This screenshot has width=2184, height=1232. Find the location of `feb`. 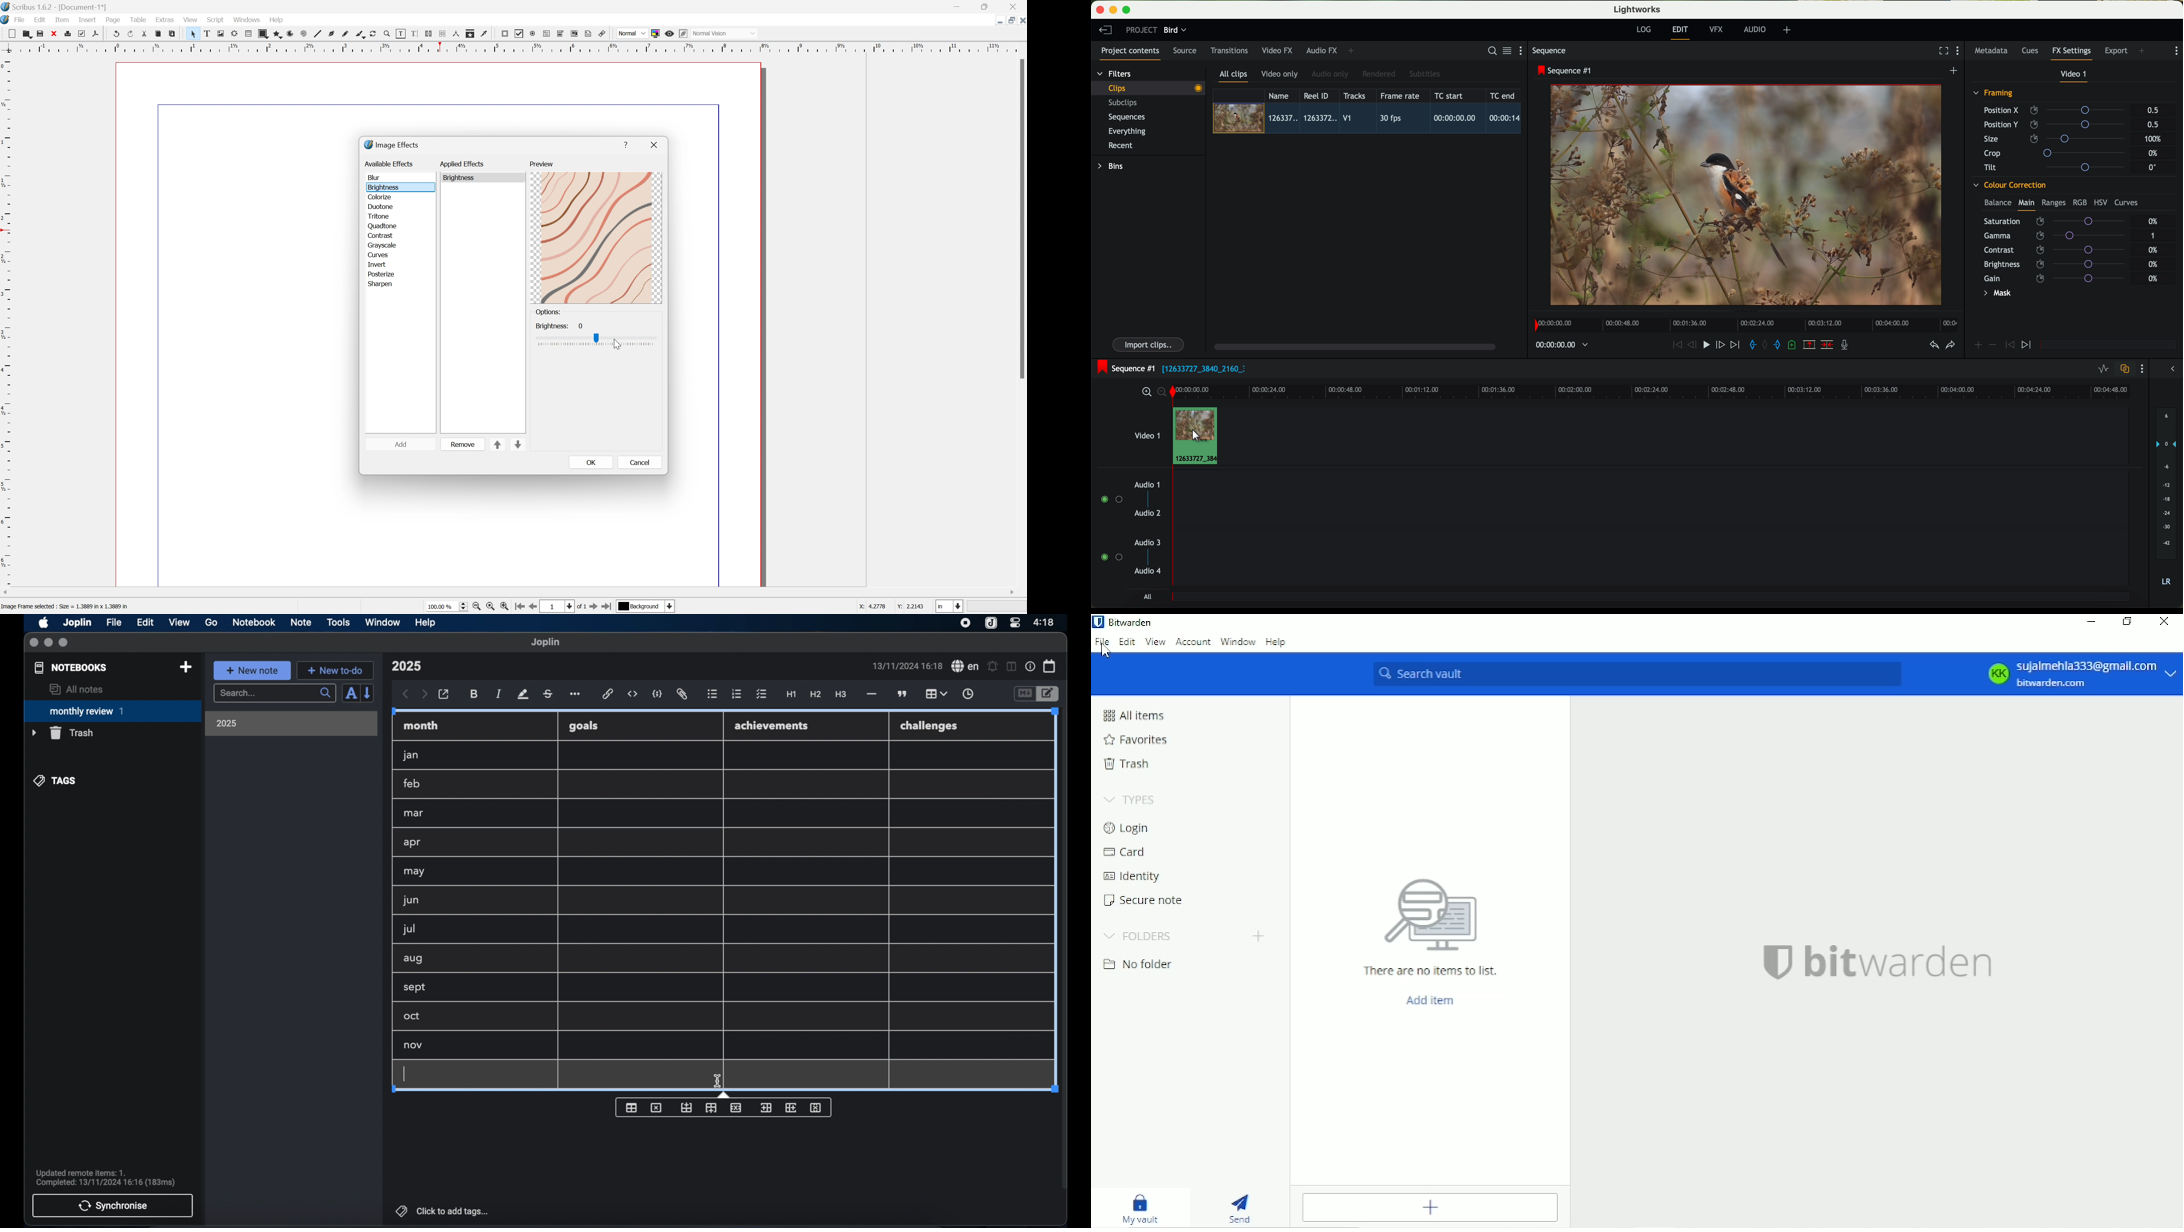

feb is located at coordinates (413, 783).